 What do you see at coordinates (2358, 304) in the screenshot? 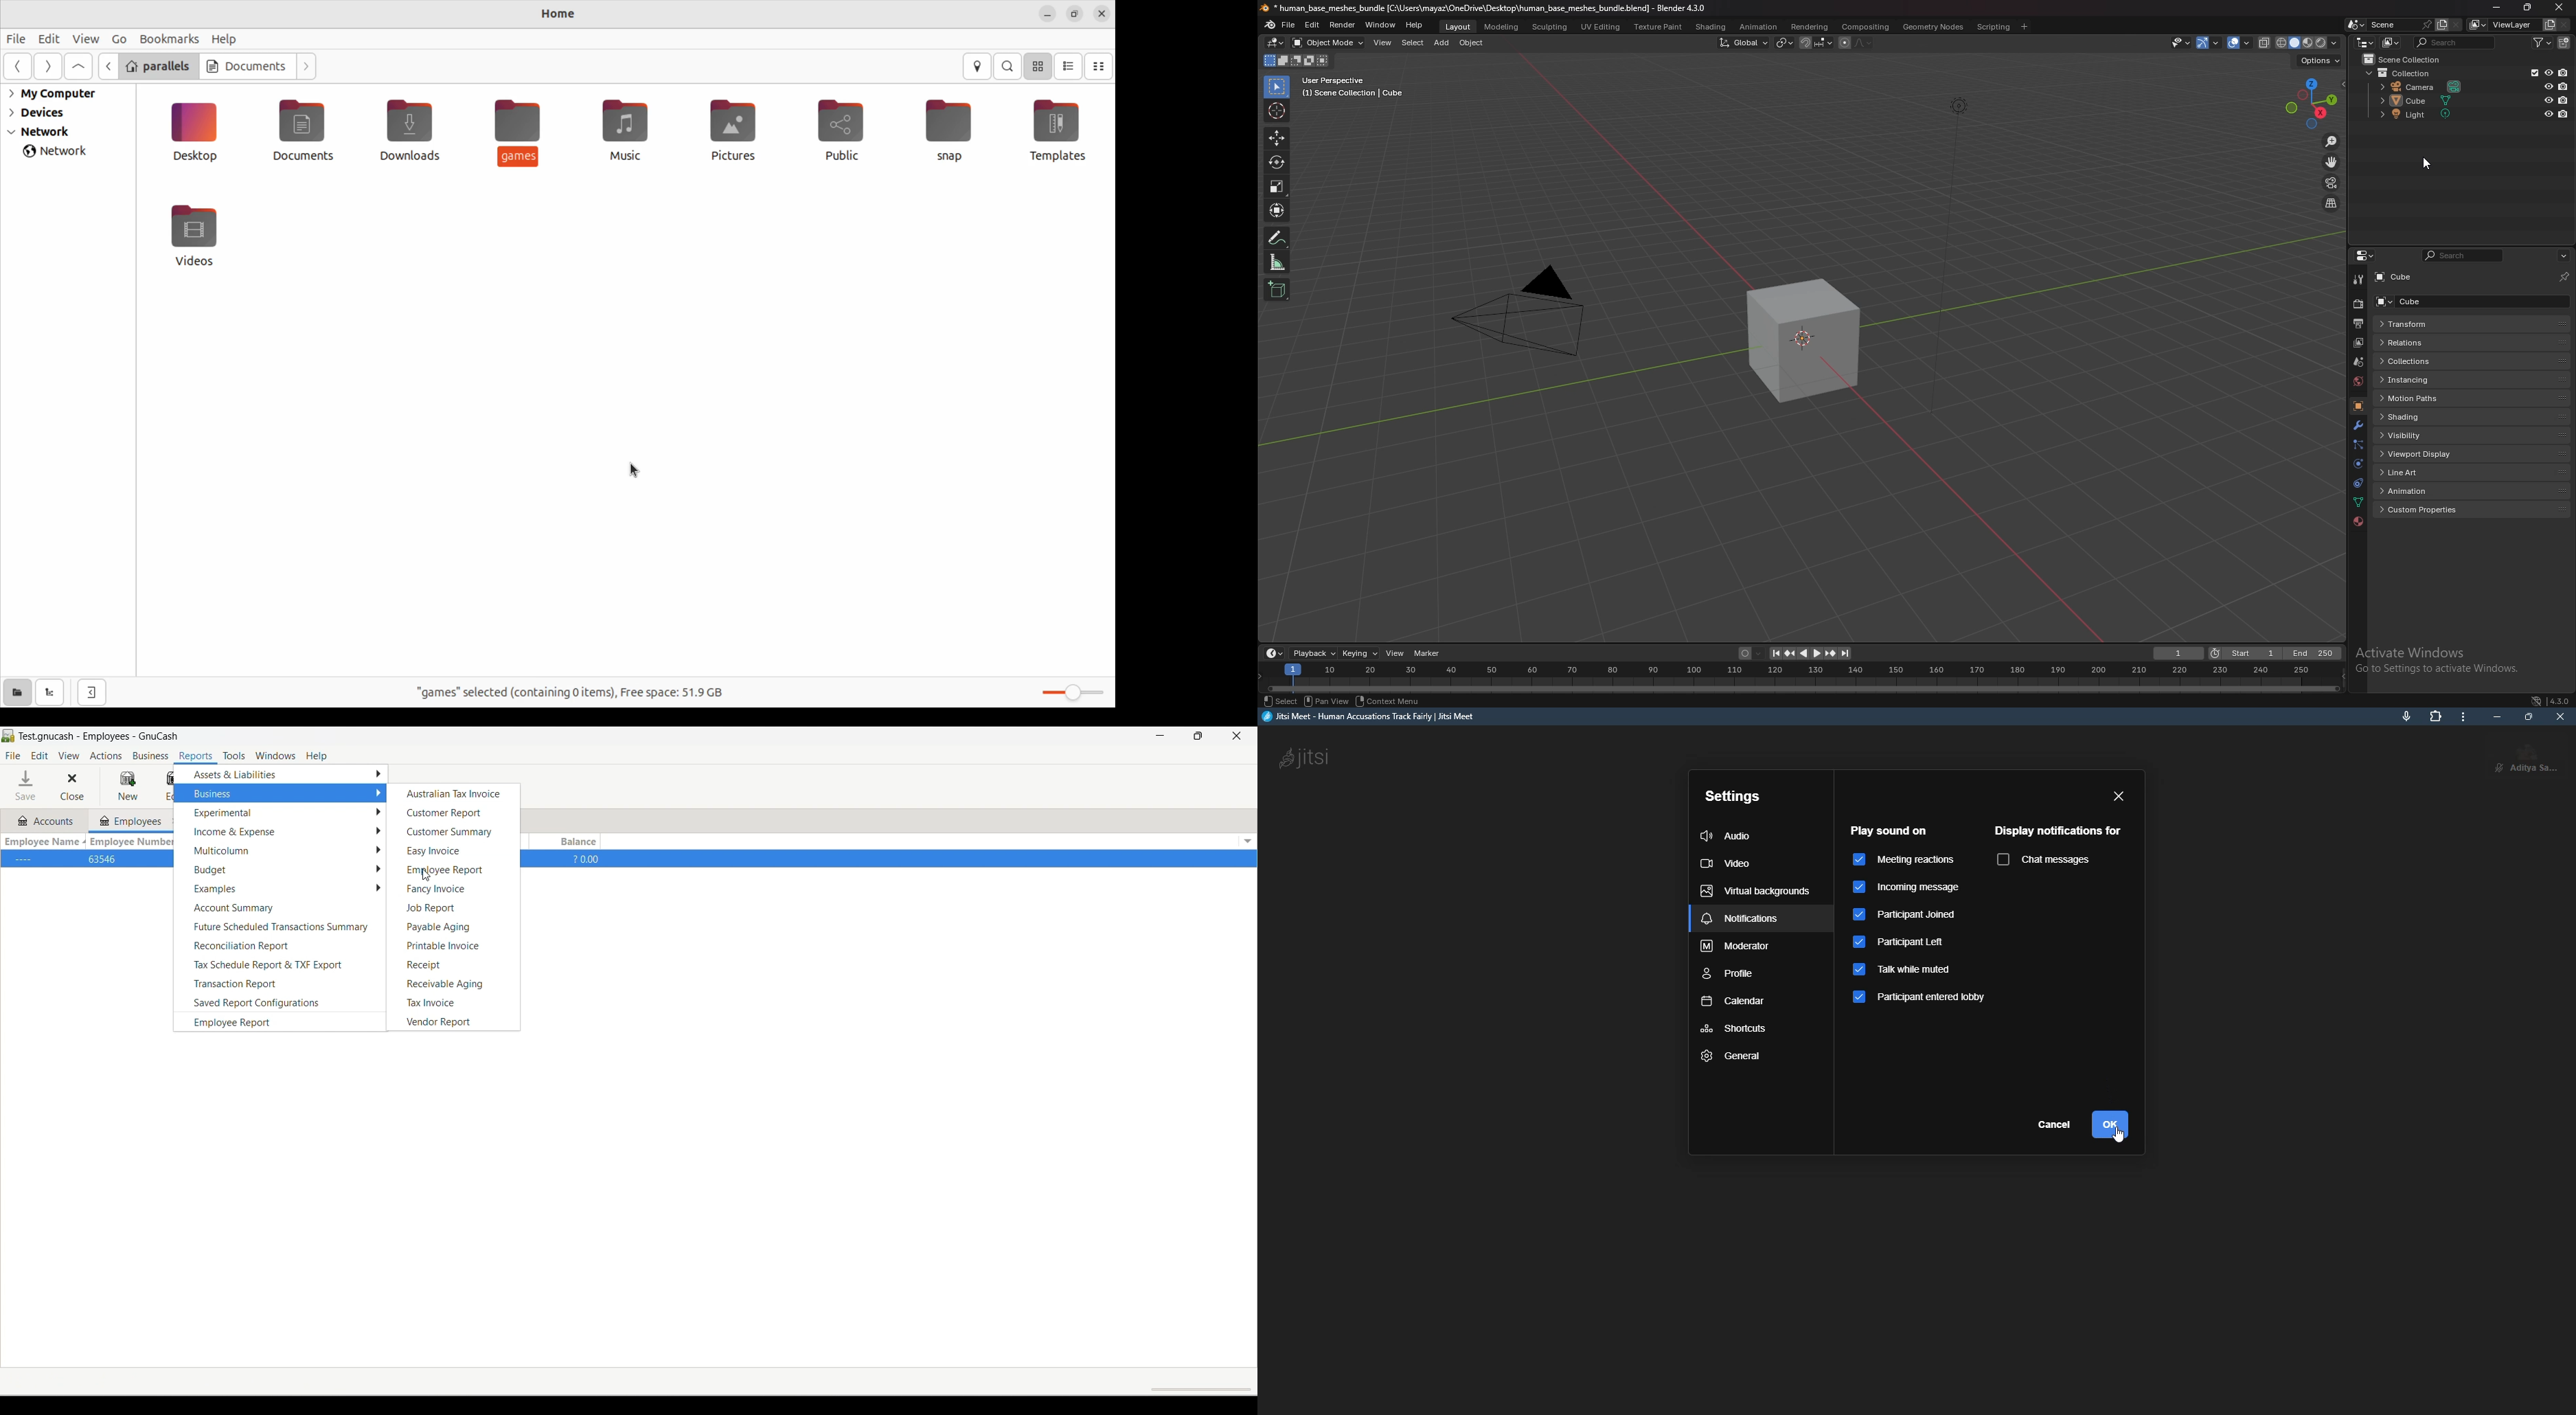
I see `render` at bounding box center [2358, 304].